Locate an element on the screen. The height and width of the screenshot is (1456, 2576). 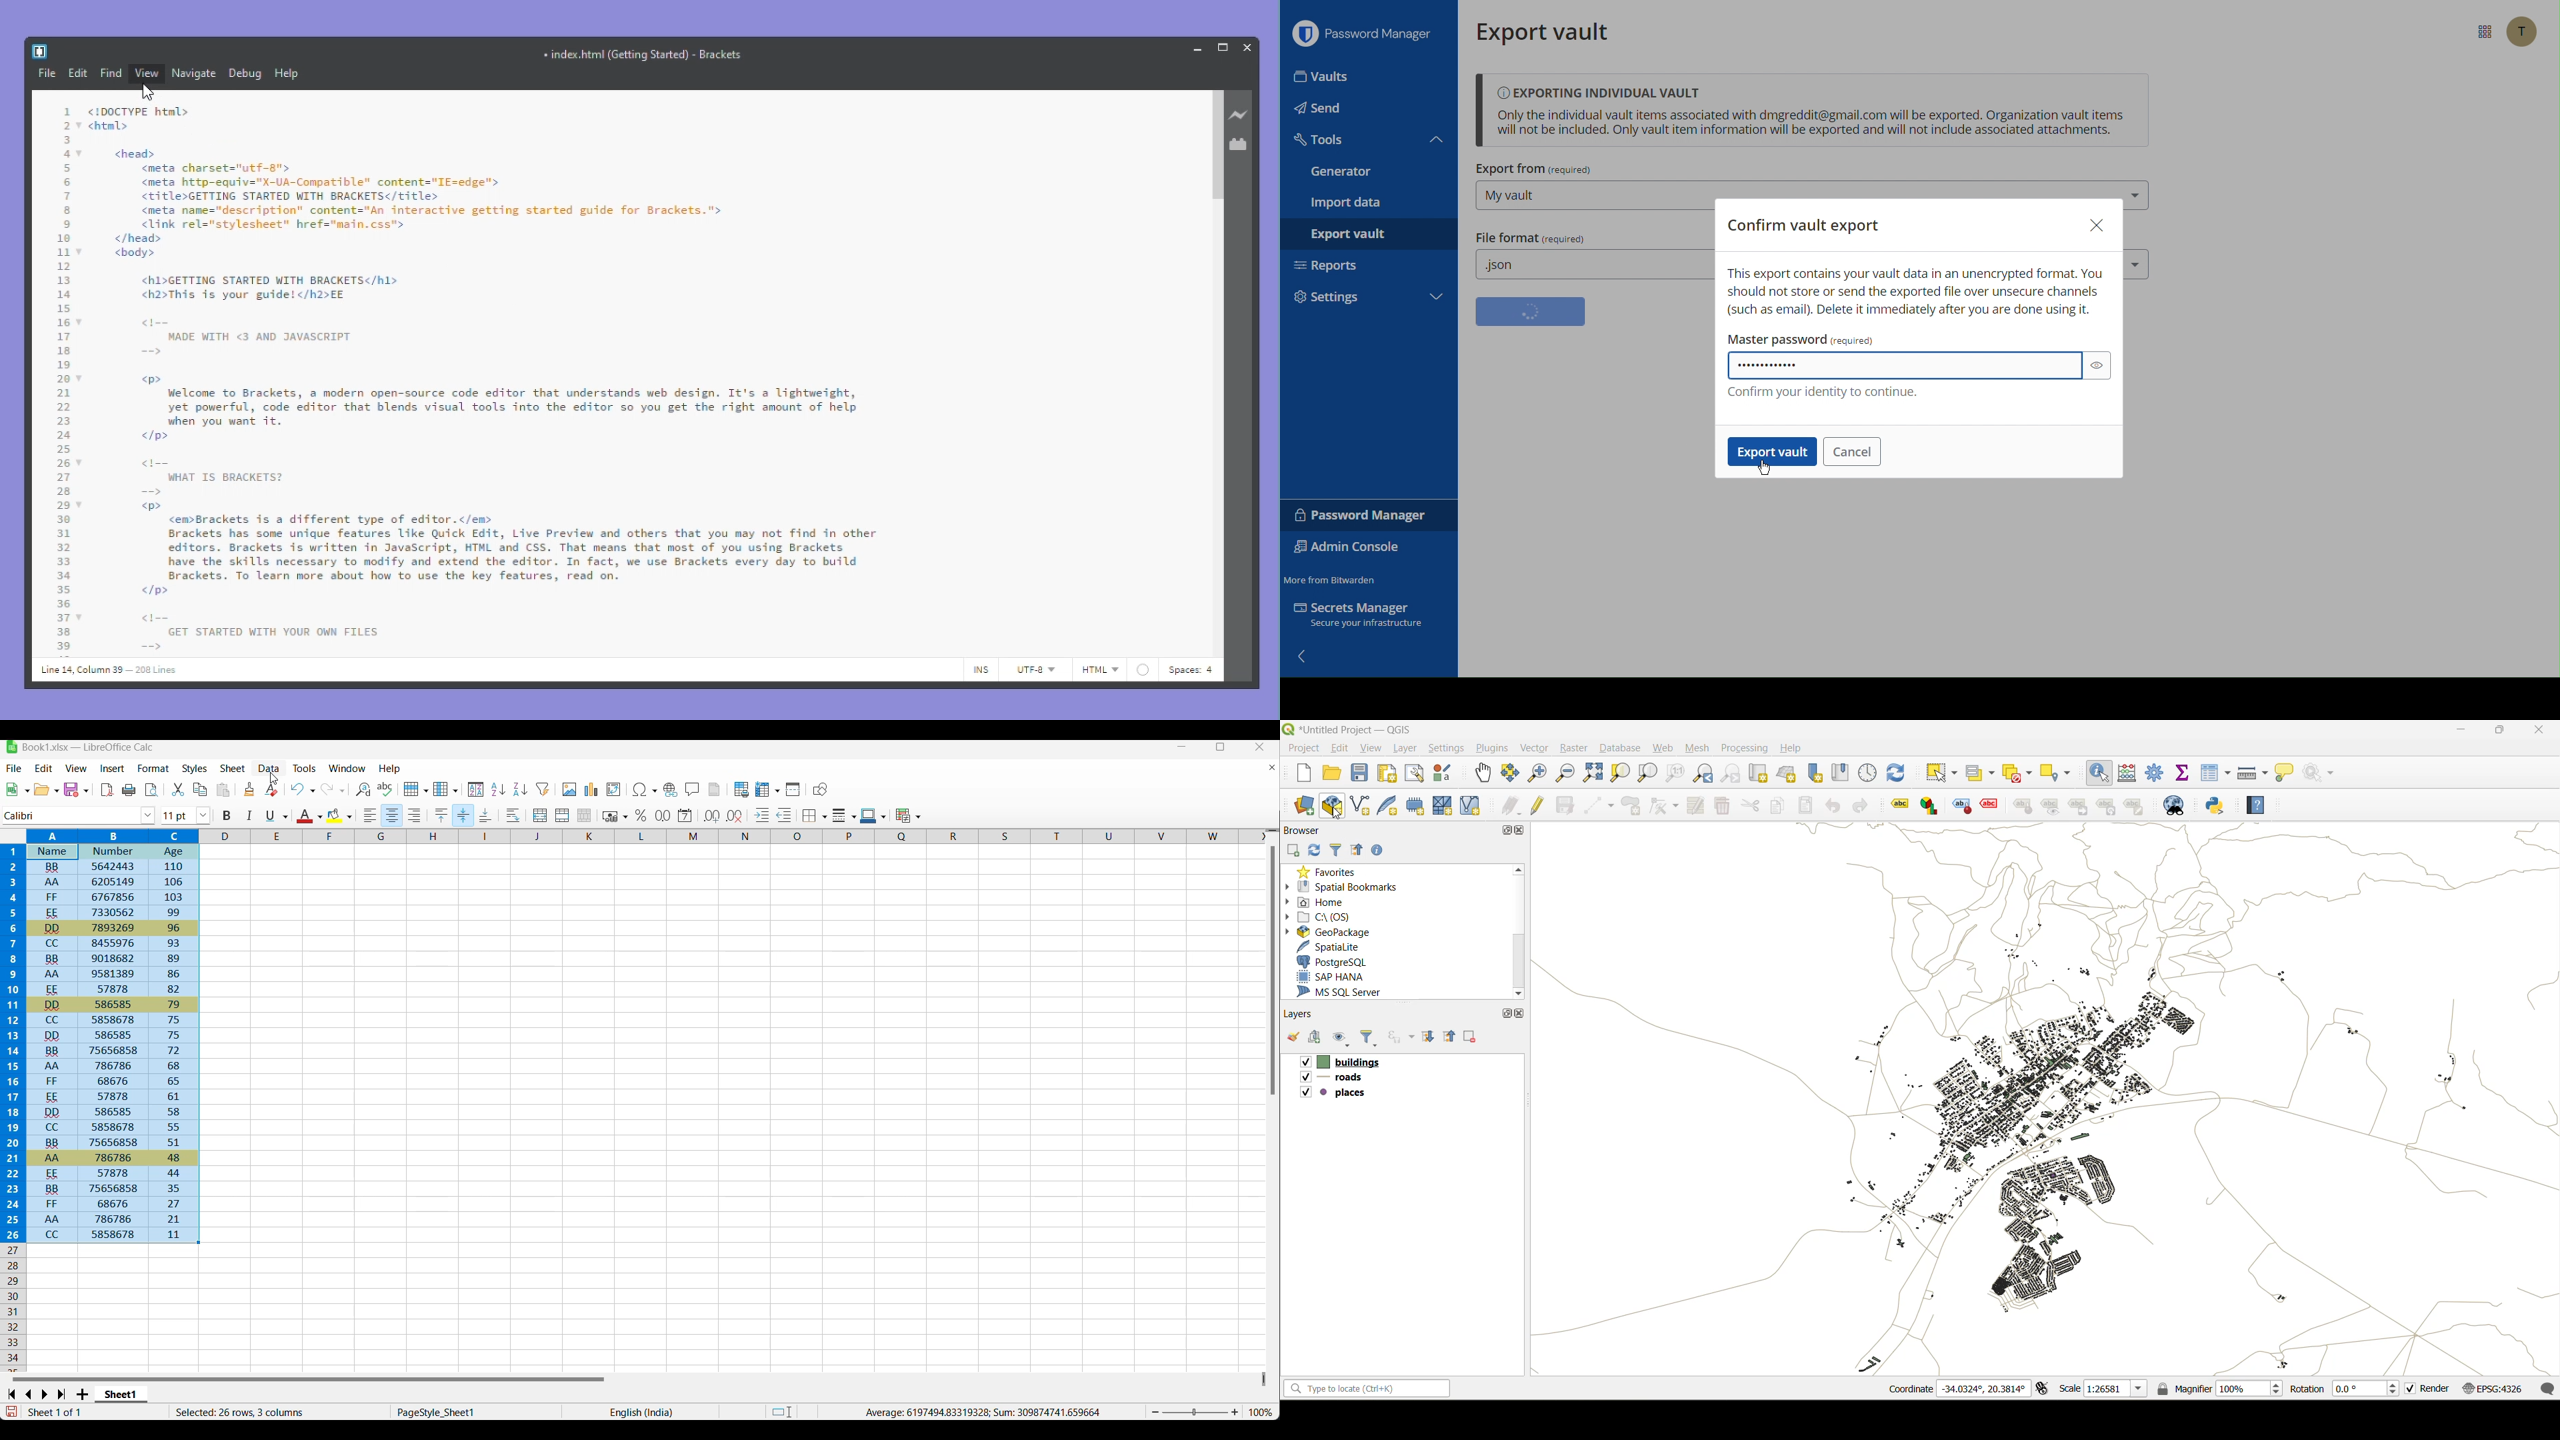
10 is located at coordinates (64, 239).